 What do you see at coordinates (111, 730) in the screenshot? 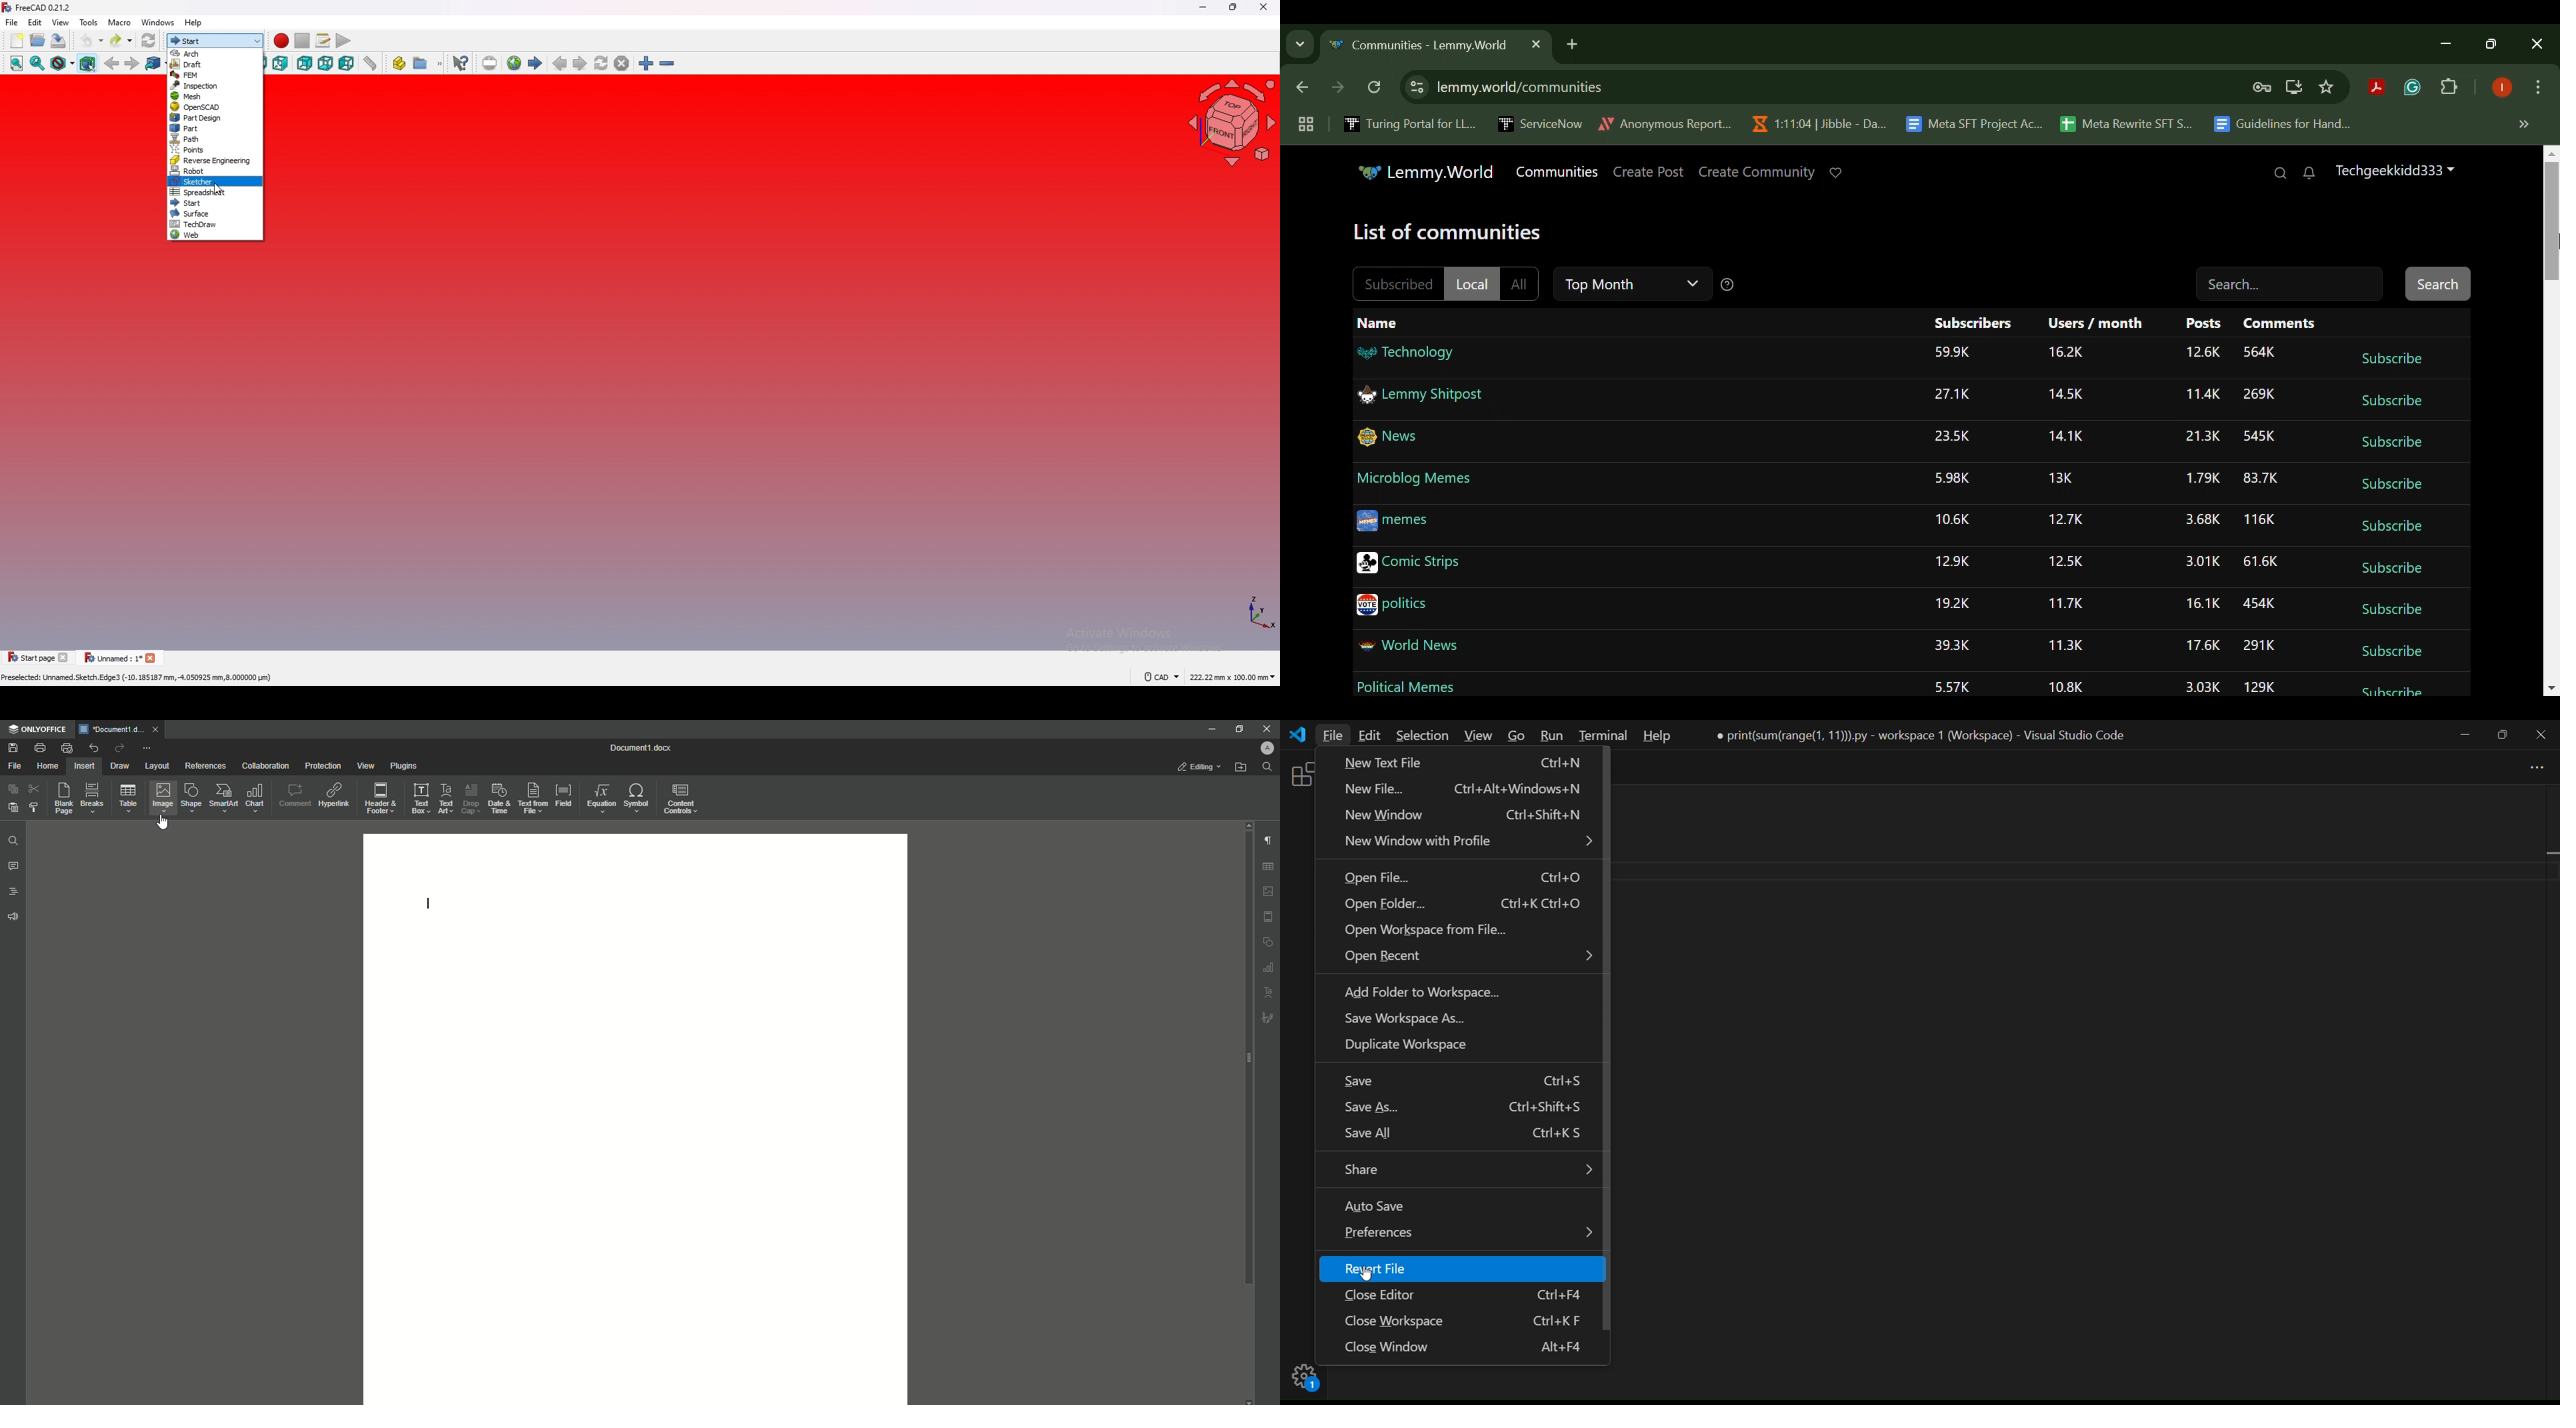
I see `Document1.docx` at bounding box center [111, 730].